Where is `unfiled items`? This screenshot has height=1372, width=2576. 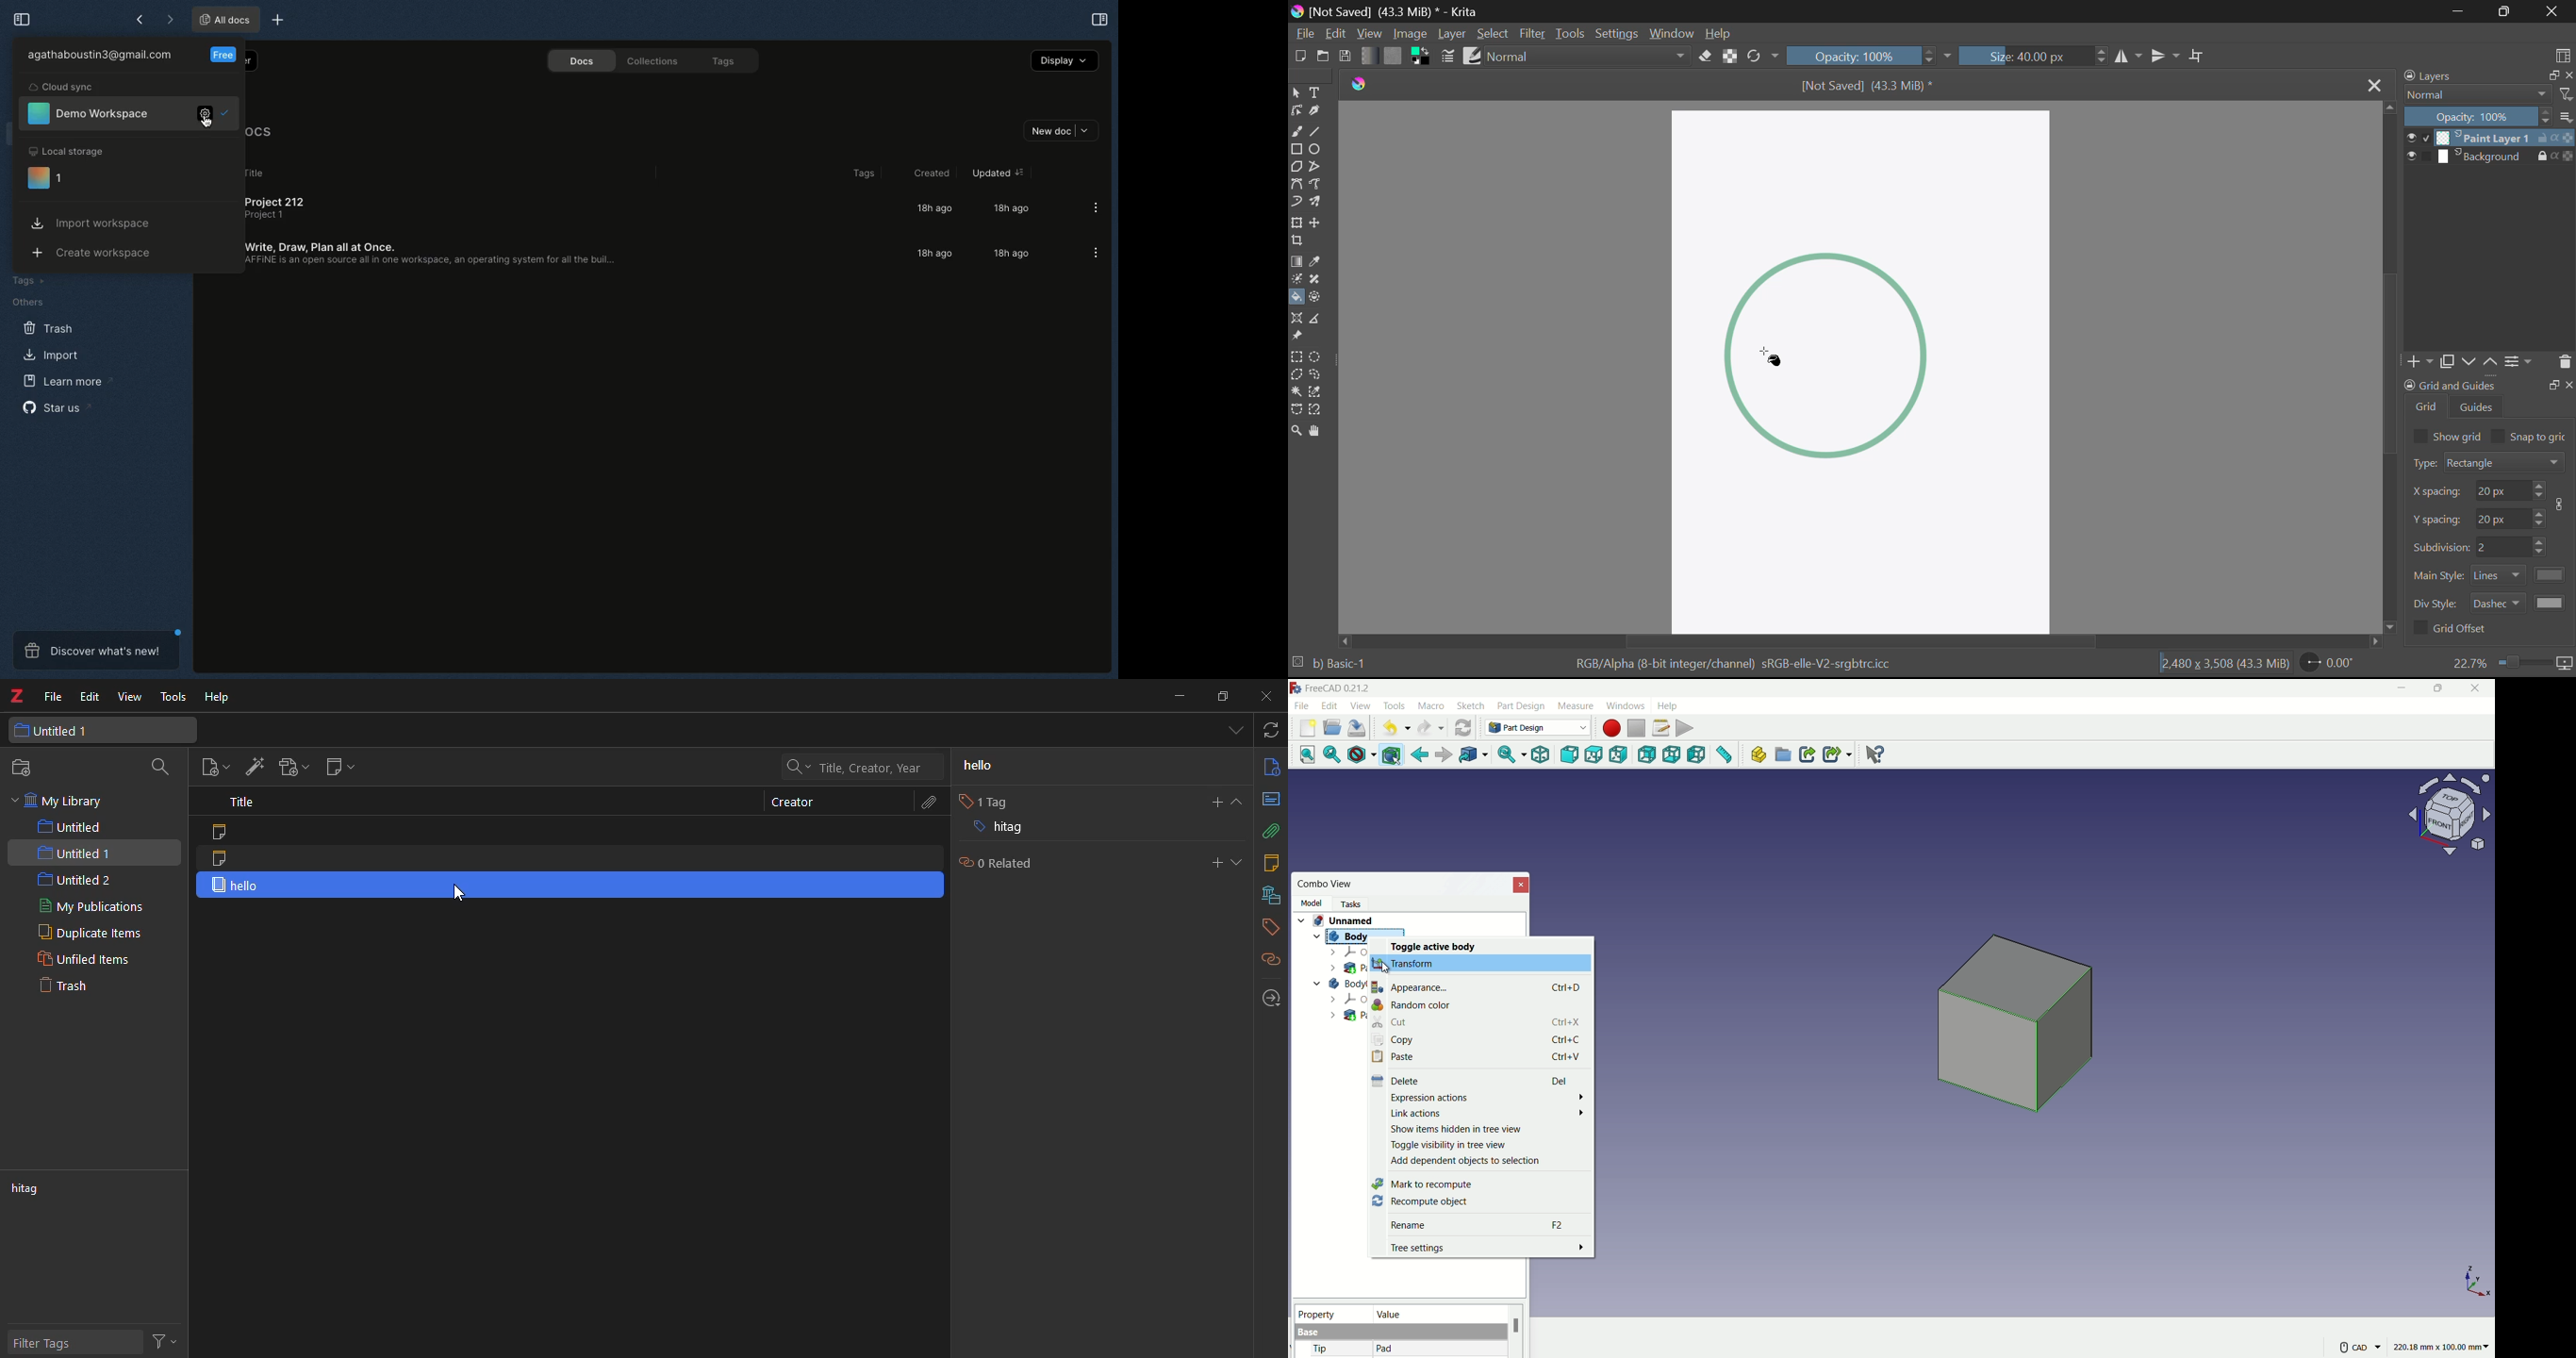 unfiled items is located at coordinates (83, 959).